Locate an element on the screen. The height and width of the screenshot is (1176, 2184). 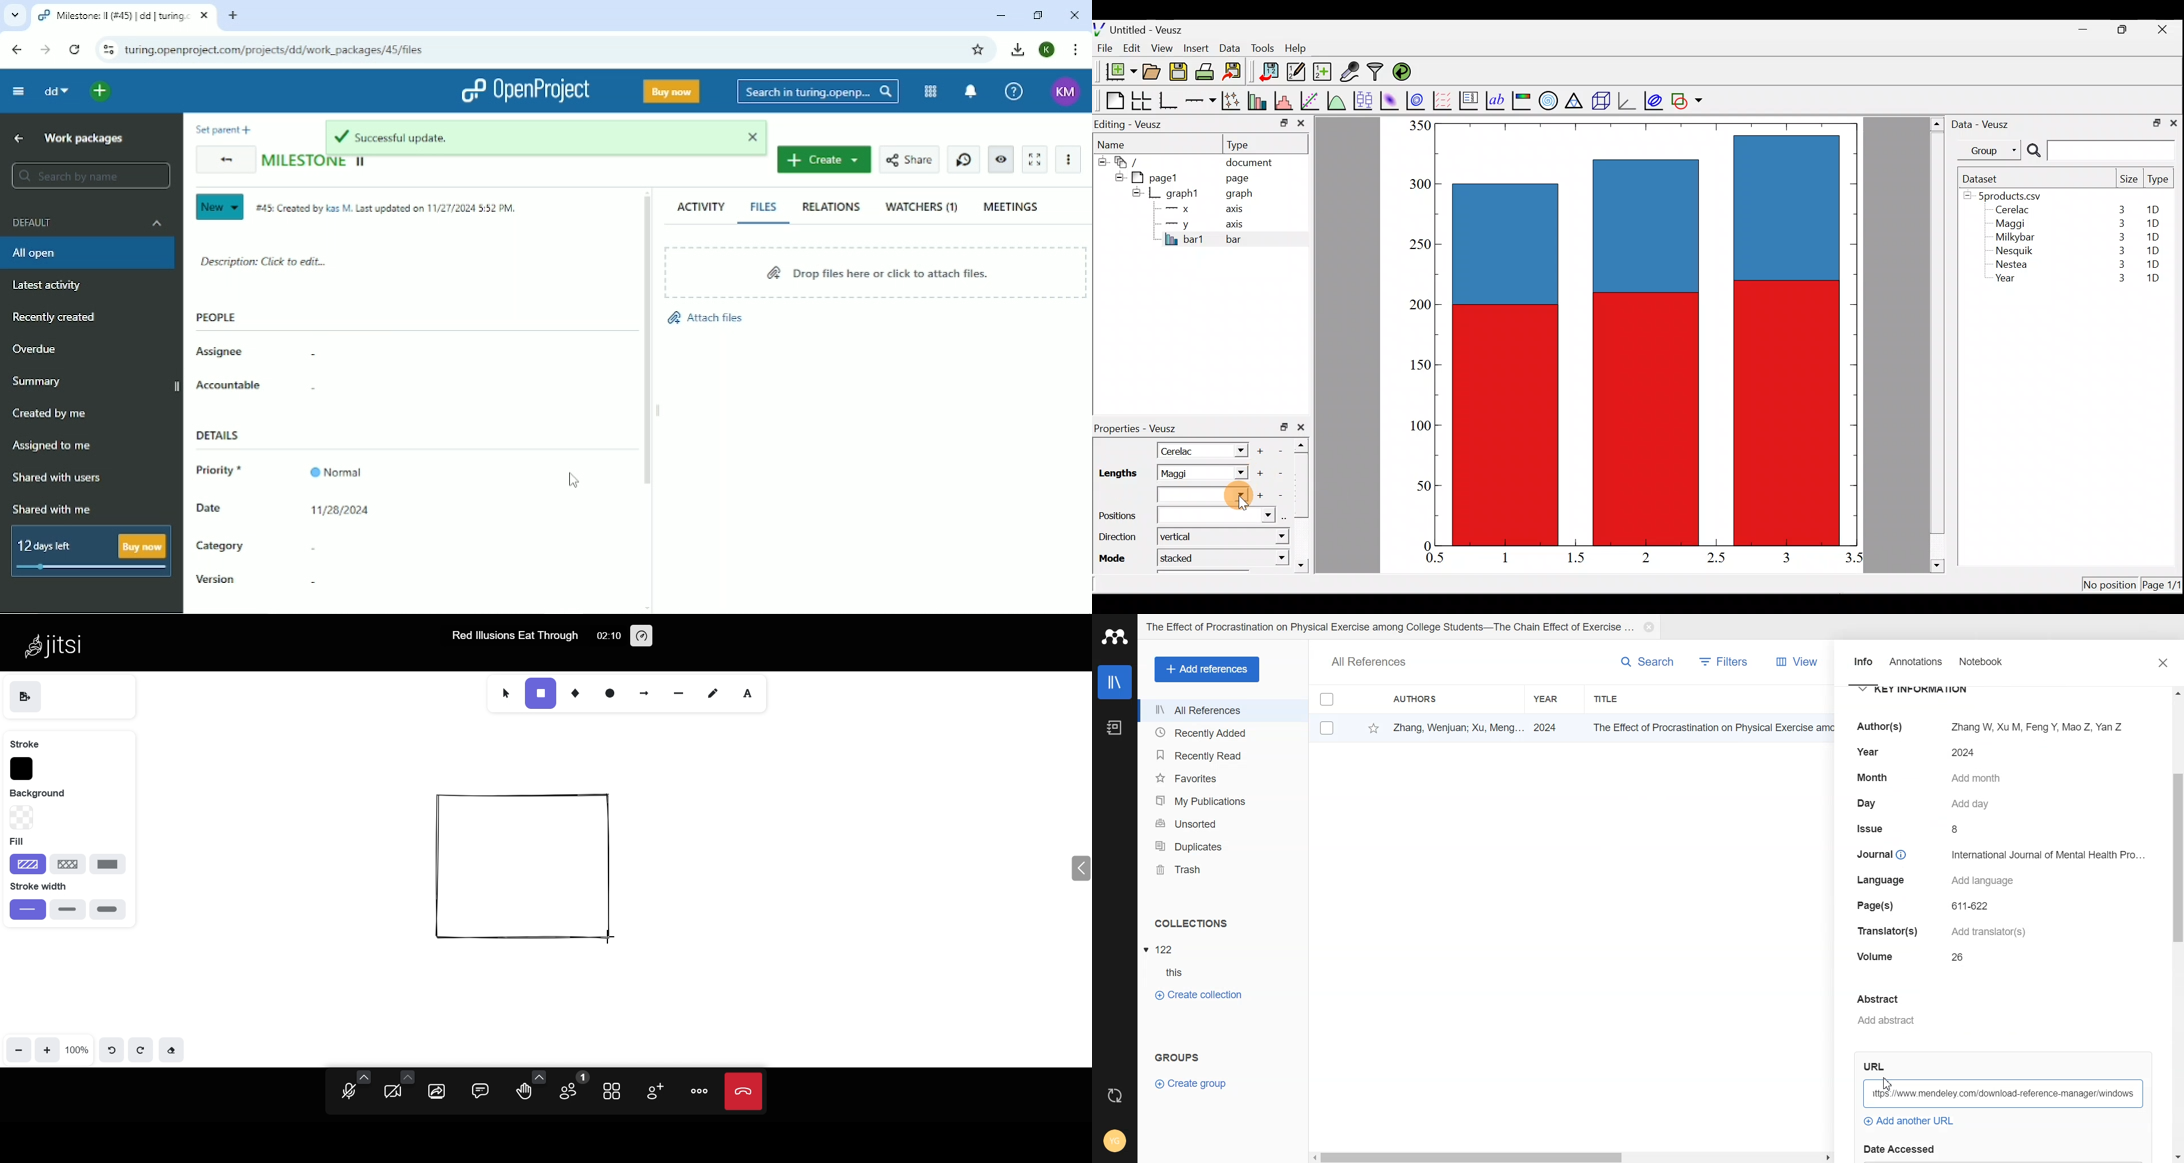
Collapse project menu is located at coordinates (17, 92).